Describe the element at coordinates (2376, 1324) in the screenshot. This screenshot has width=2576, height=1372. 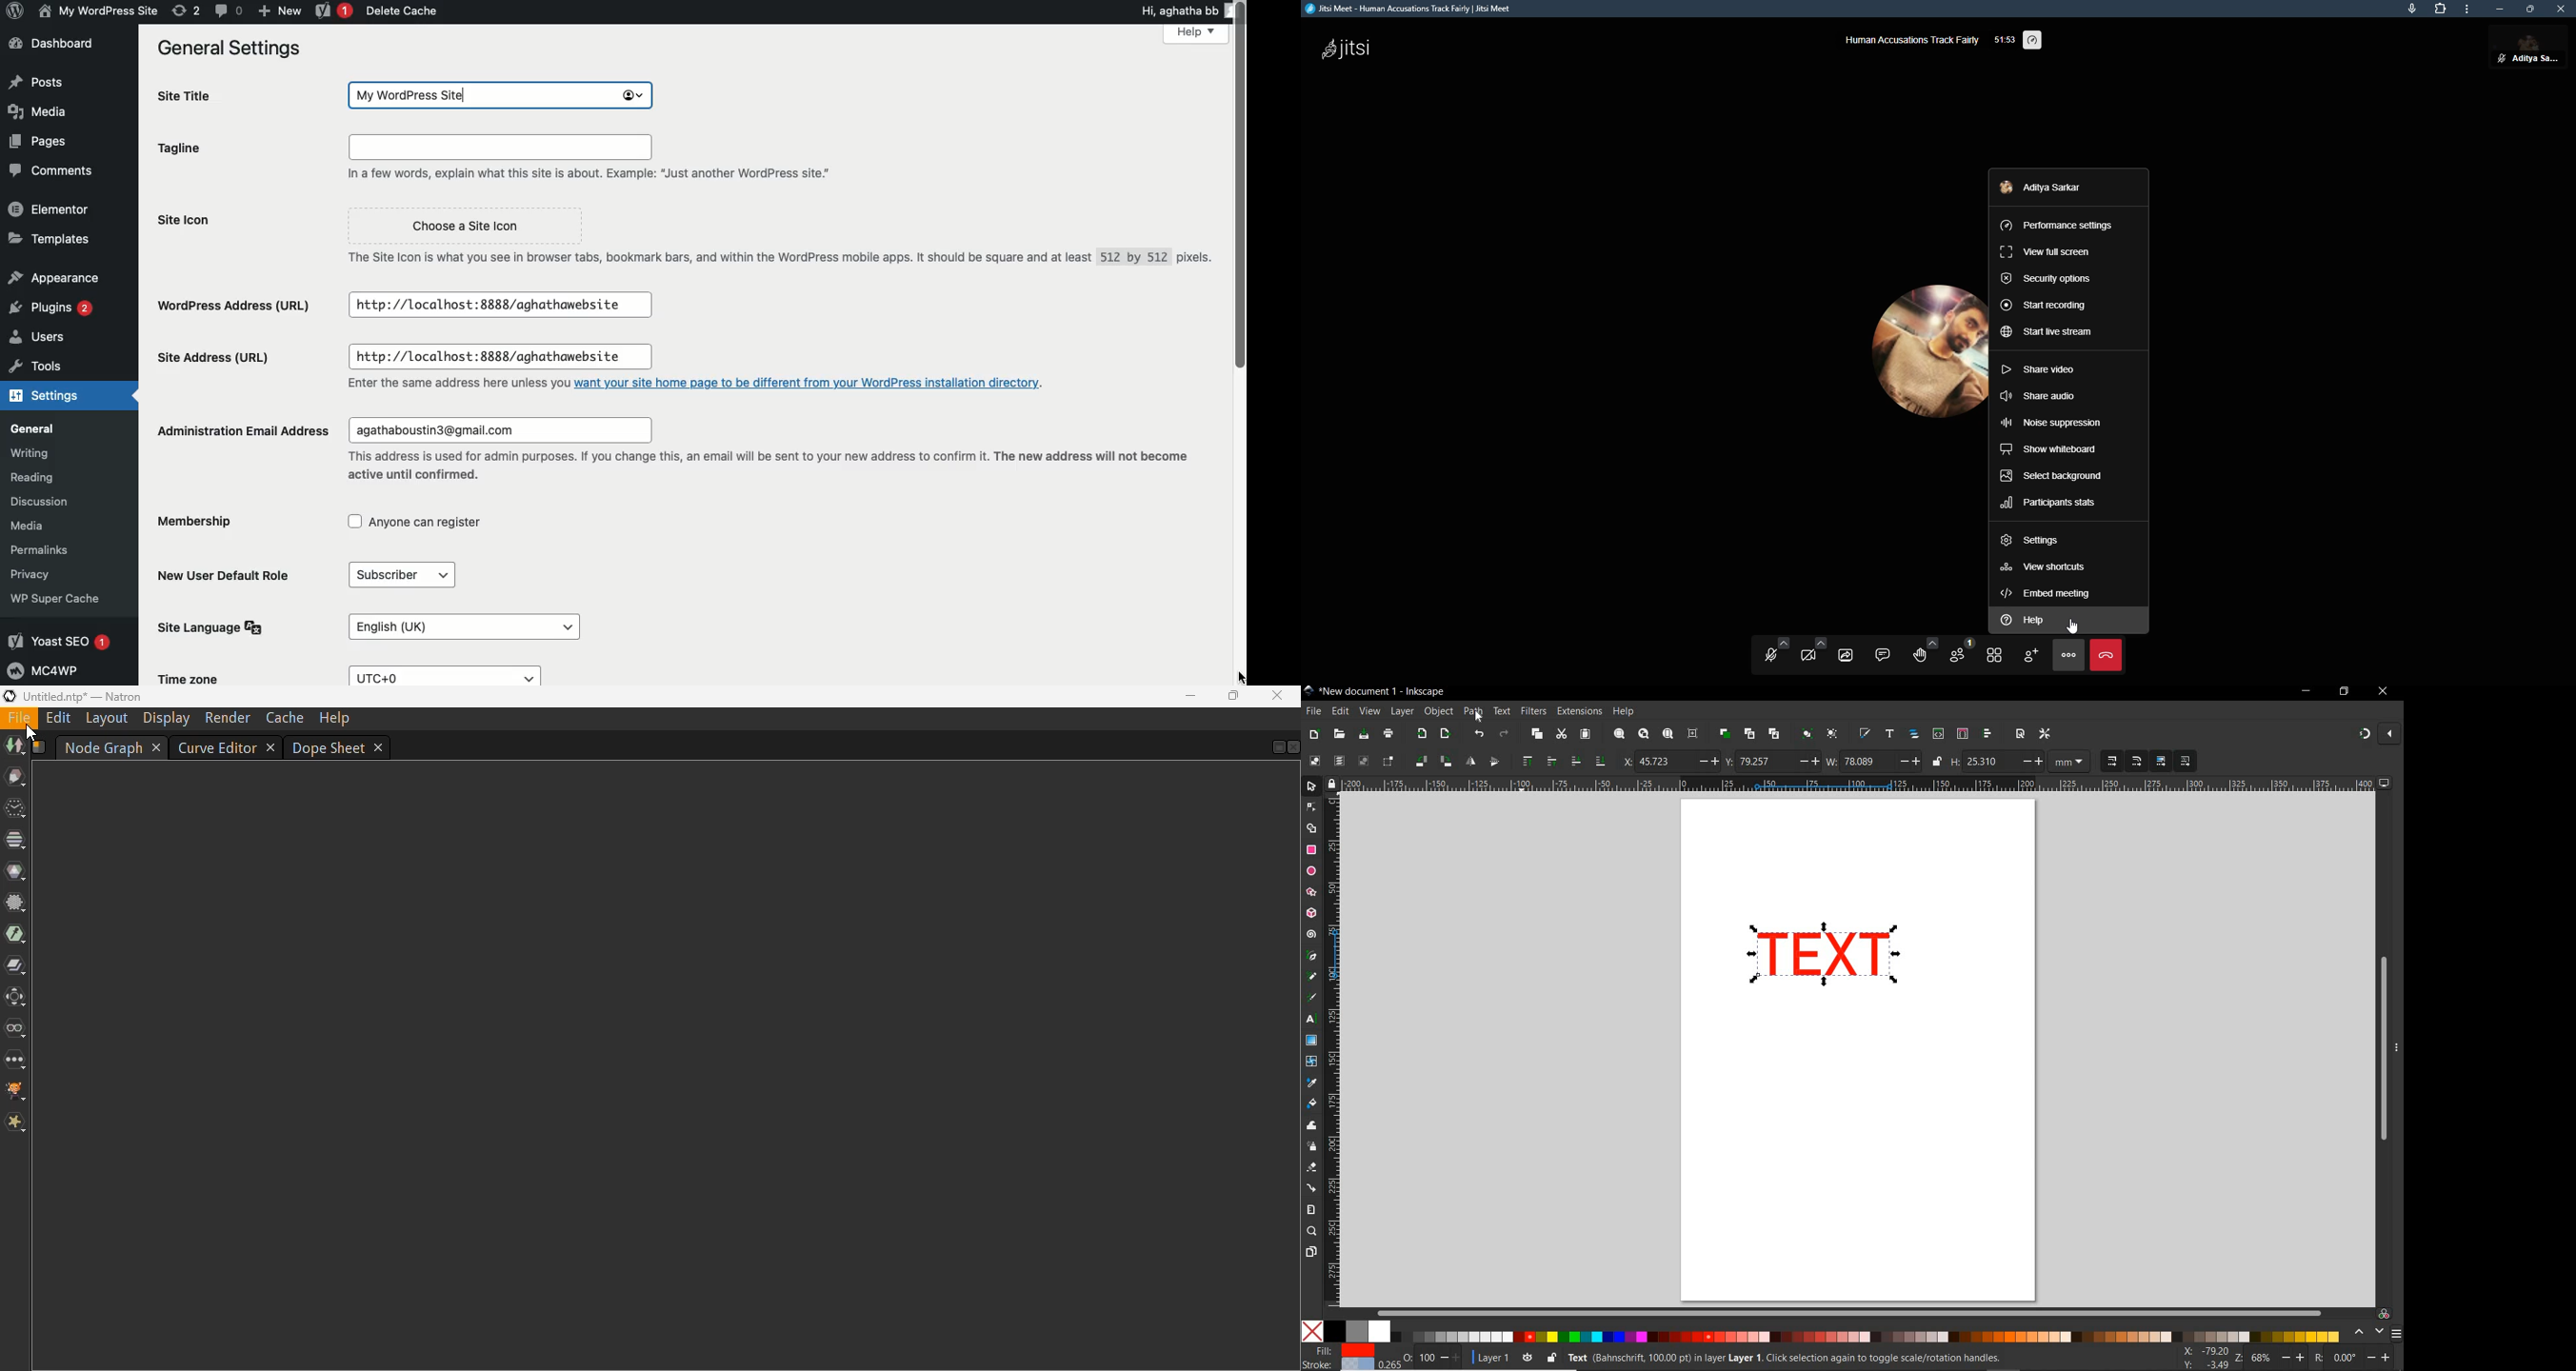
I see `COLOR MANAGED MODE` at that location.